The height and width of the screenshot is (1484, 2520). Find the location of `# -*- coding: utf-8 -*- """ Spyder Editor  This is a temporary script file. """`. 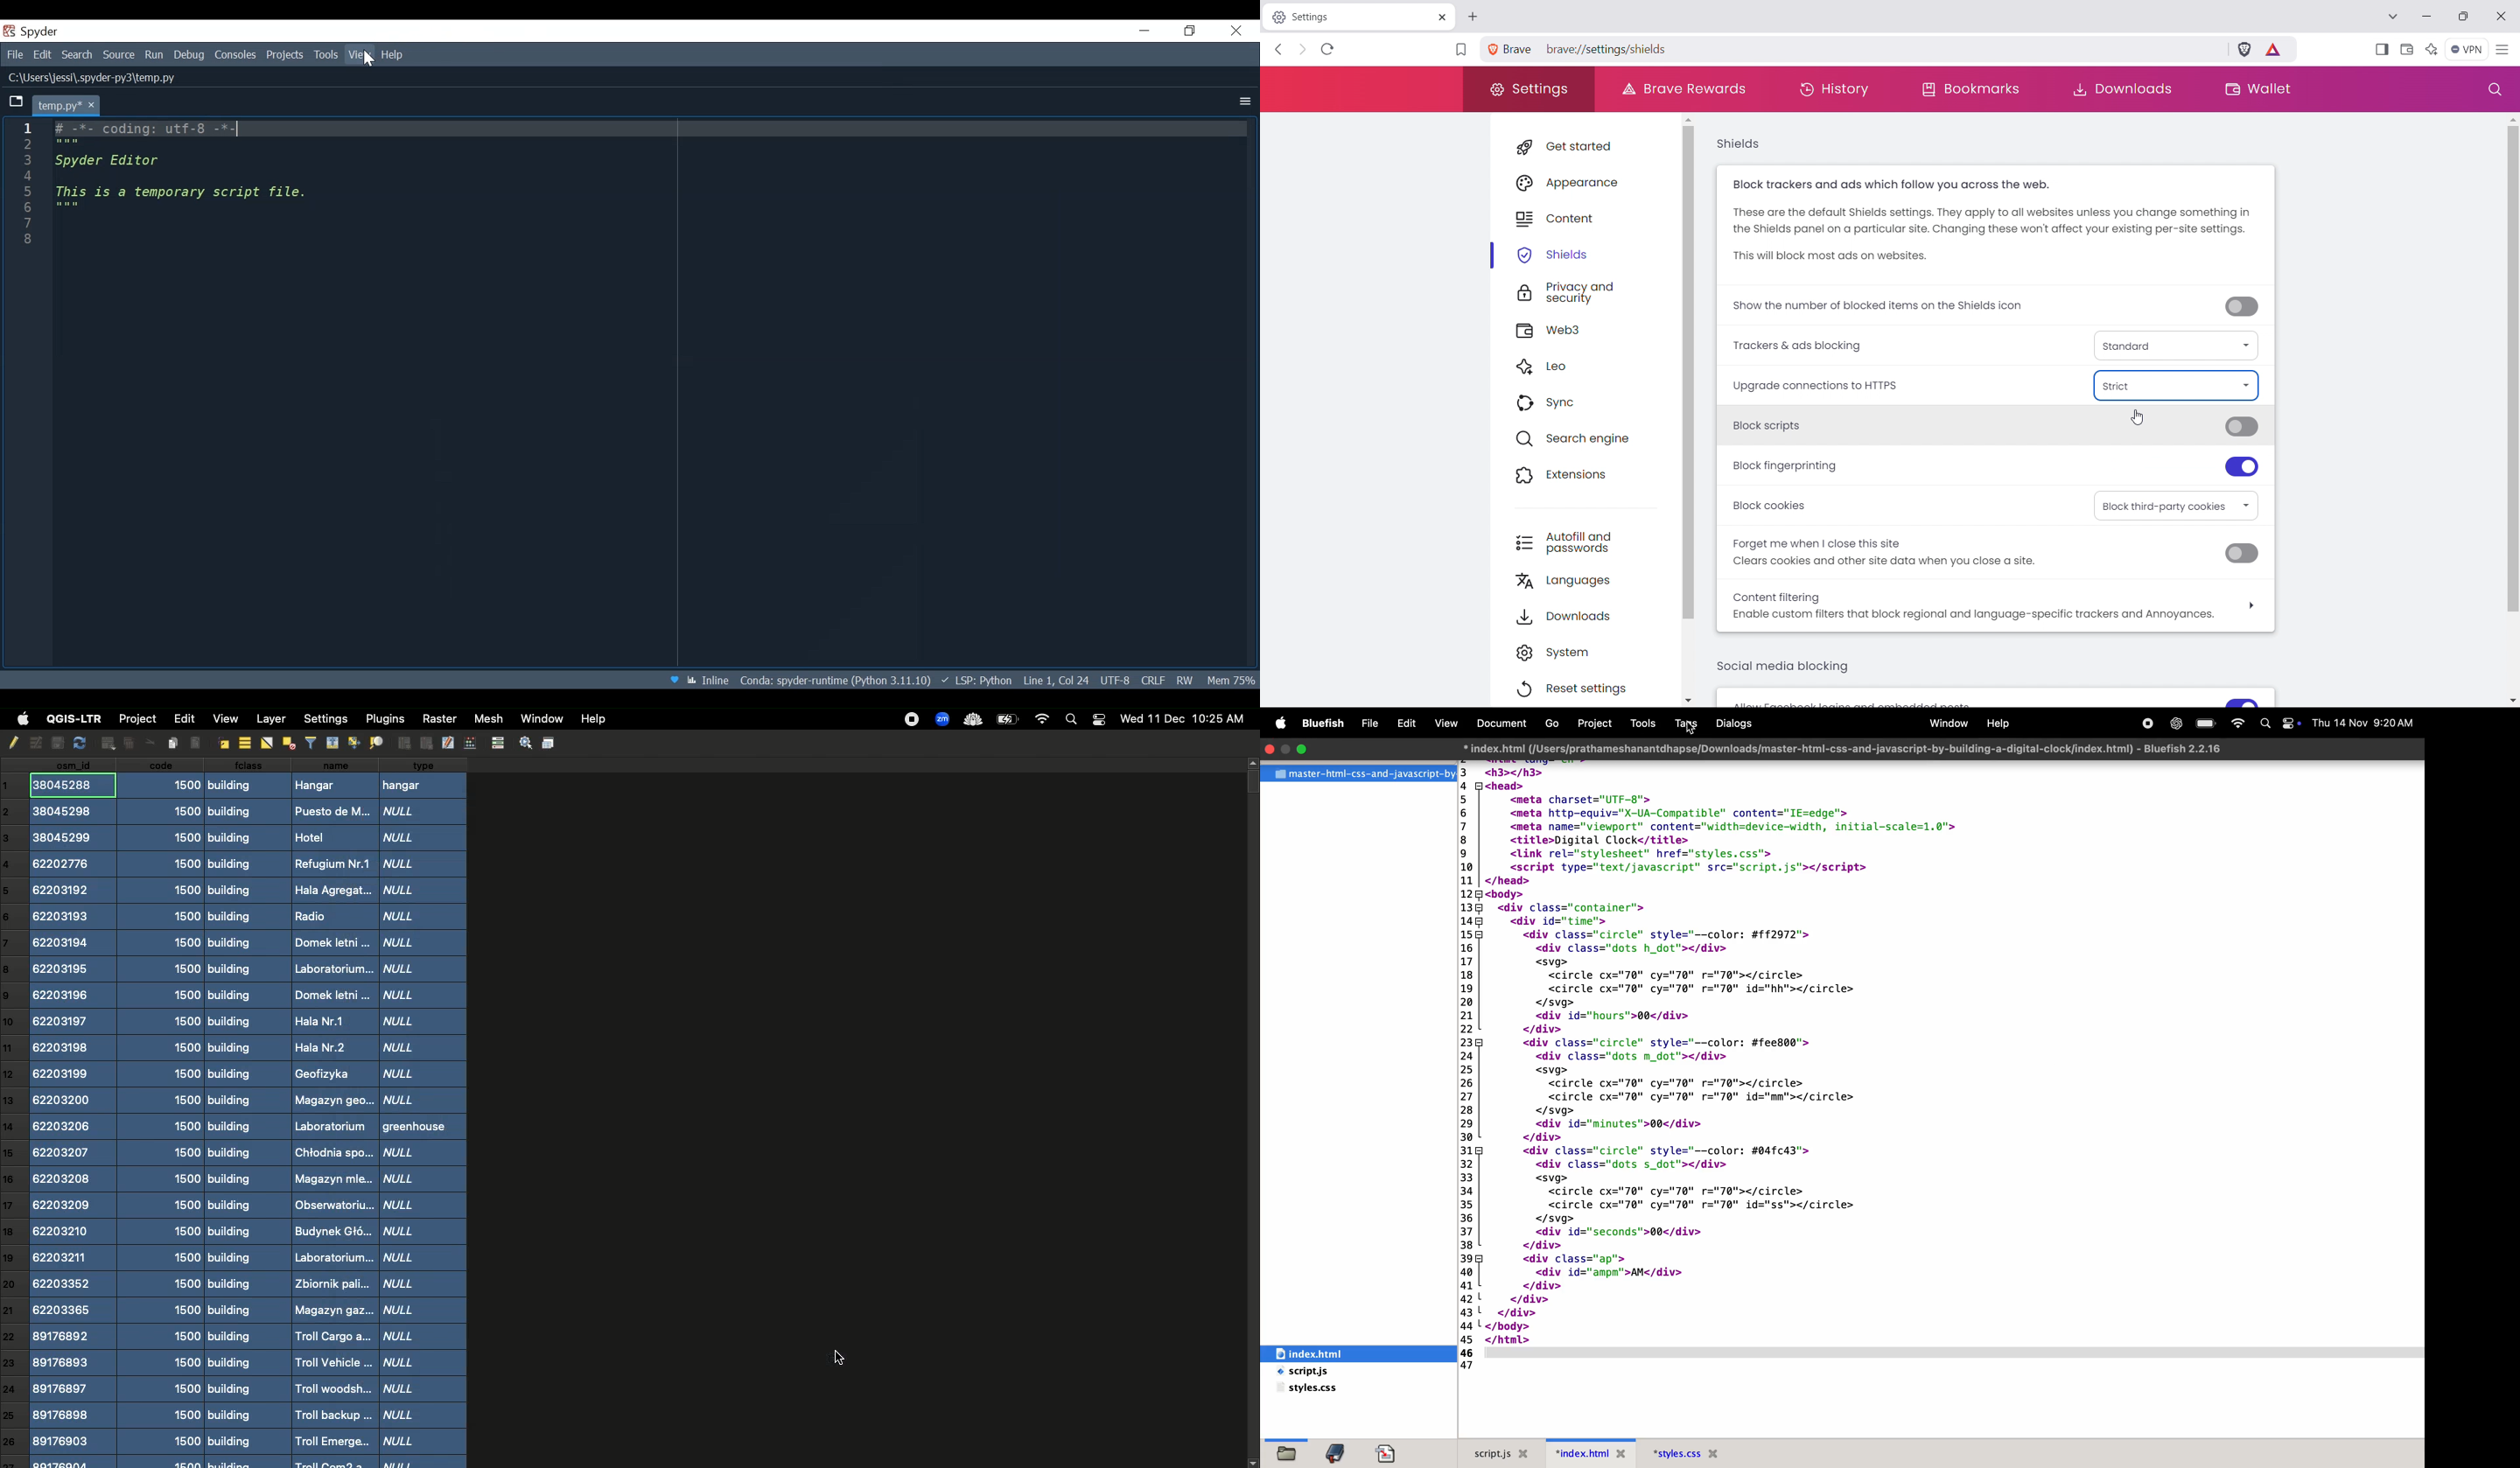

# -*- coding: utf-8 -*- """ Spyder Editor  This is a temporary script file. """ is located at coordinates (649, 188).